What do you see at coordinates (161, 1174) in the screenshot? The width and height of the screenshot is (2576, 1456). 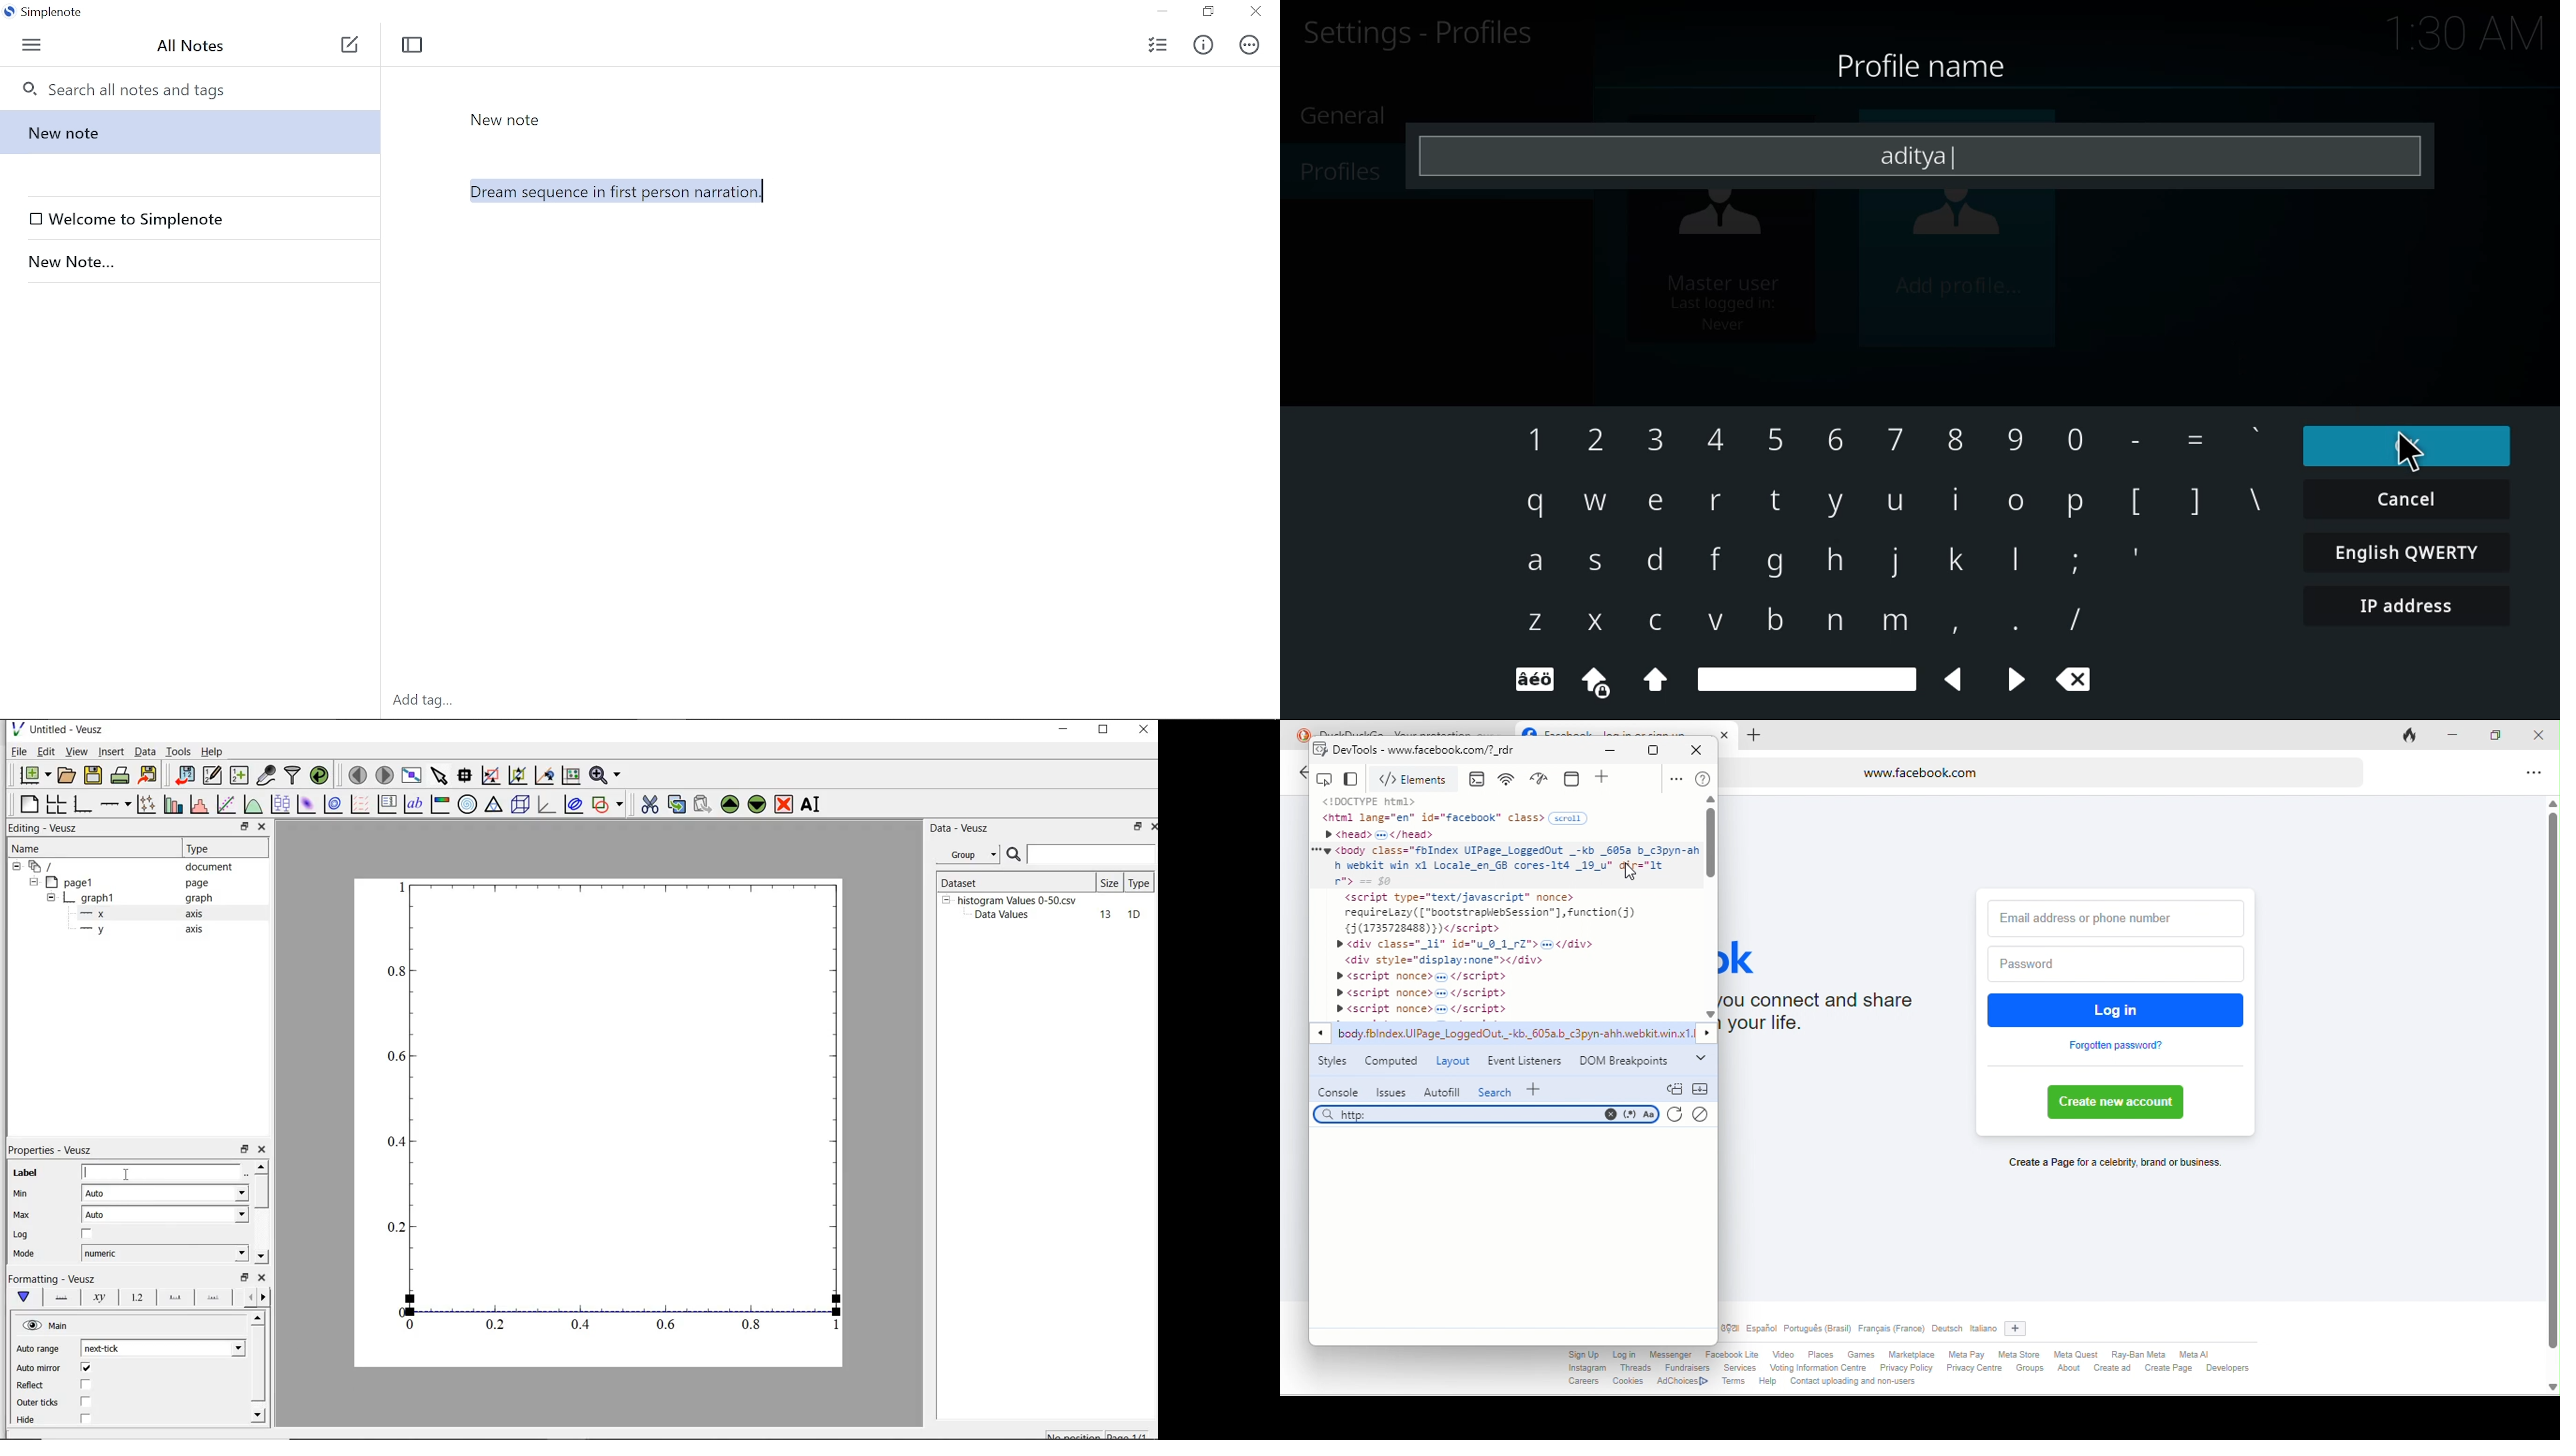 I see `input label` at bounding box center [161, 1174].